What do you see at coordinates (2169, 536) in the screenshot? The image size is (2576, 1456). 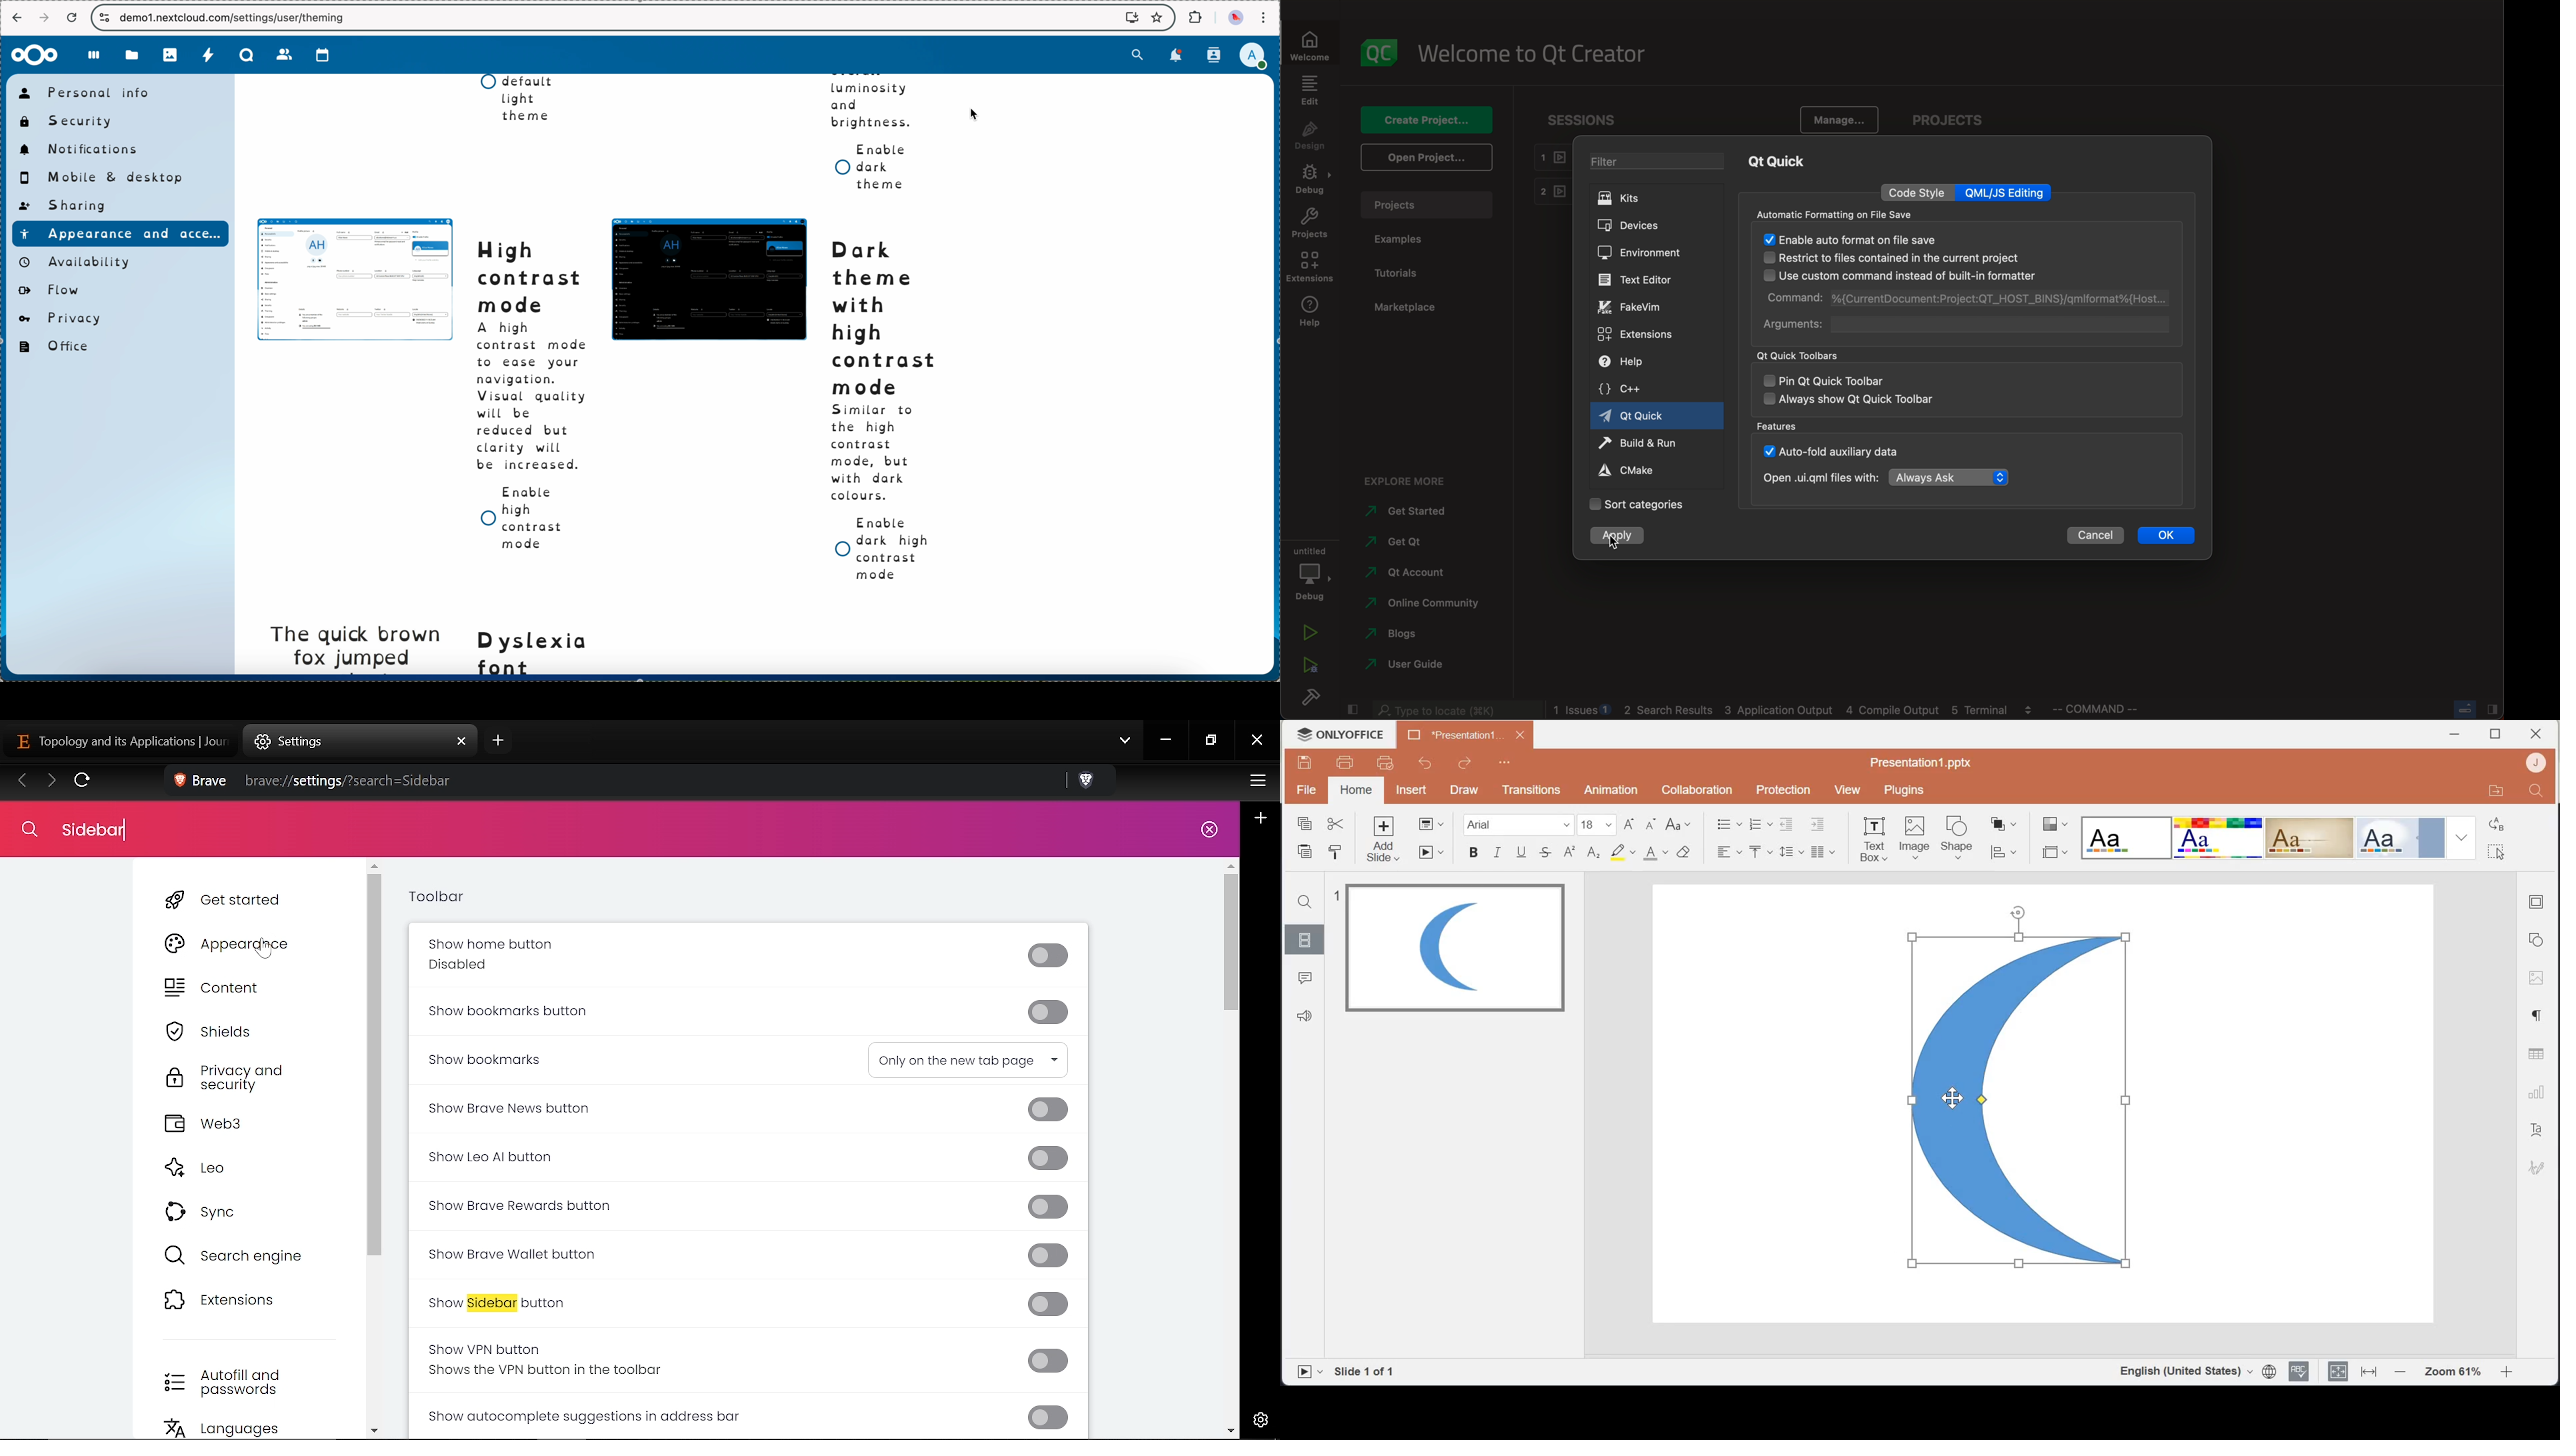 I see `ok` at bounding box center [2169, 536].